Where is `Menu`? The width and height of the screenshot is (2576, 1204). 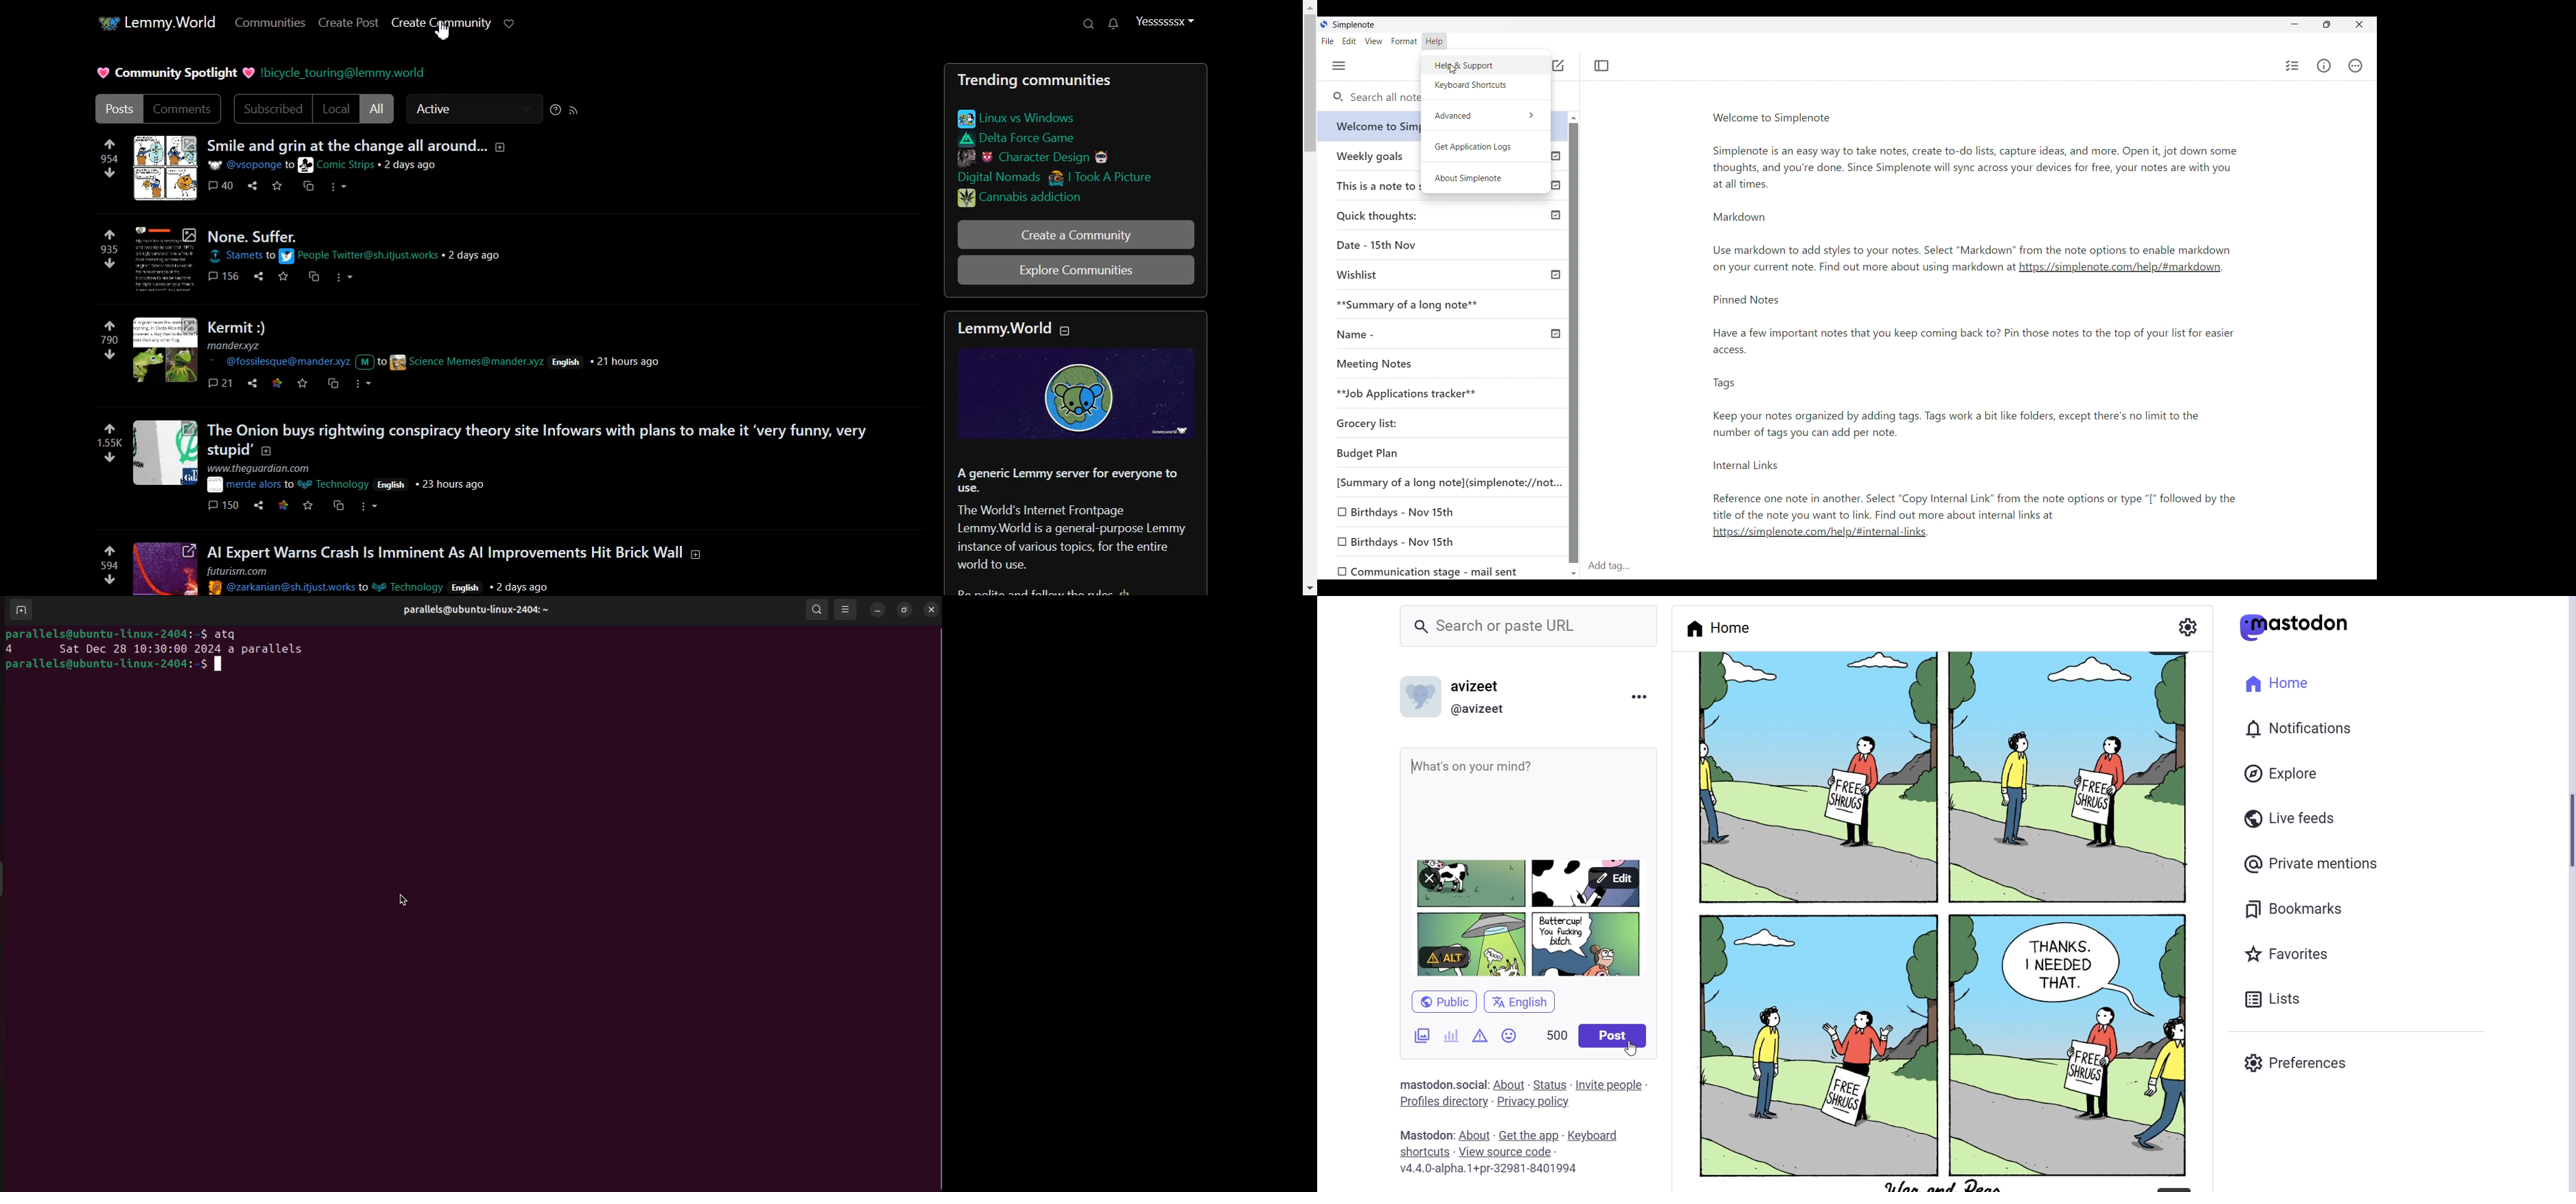
Menu is located at coordinates (1639, 699).